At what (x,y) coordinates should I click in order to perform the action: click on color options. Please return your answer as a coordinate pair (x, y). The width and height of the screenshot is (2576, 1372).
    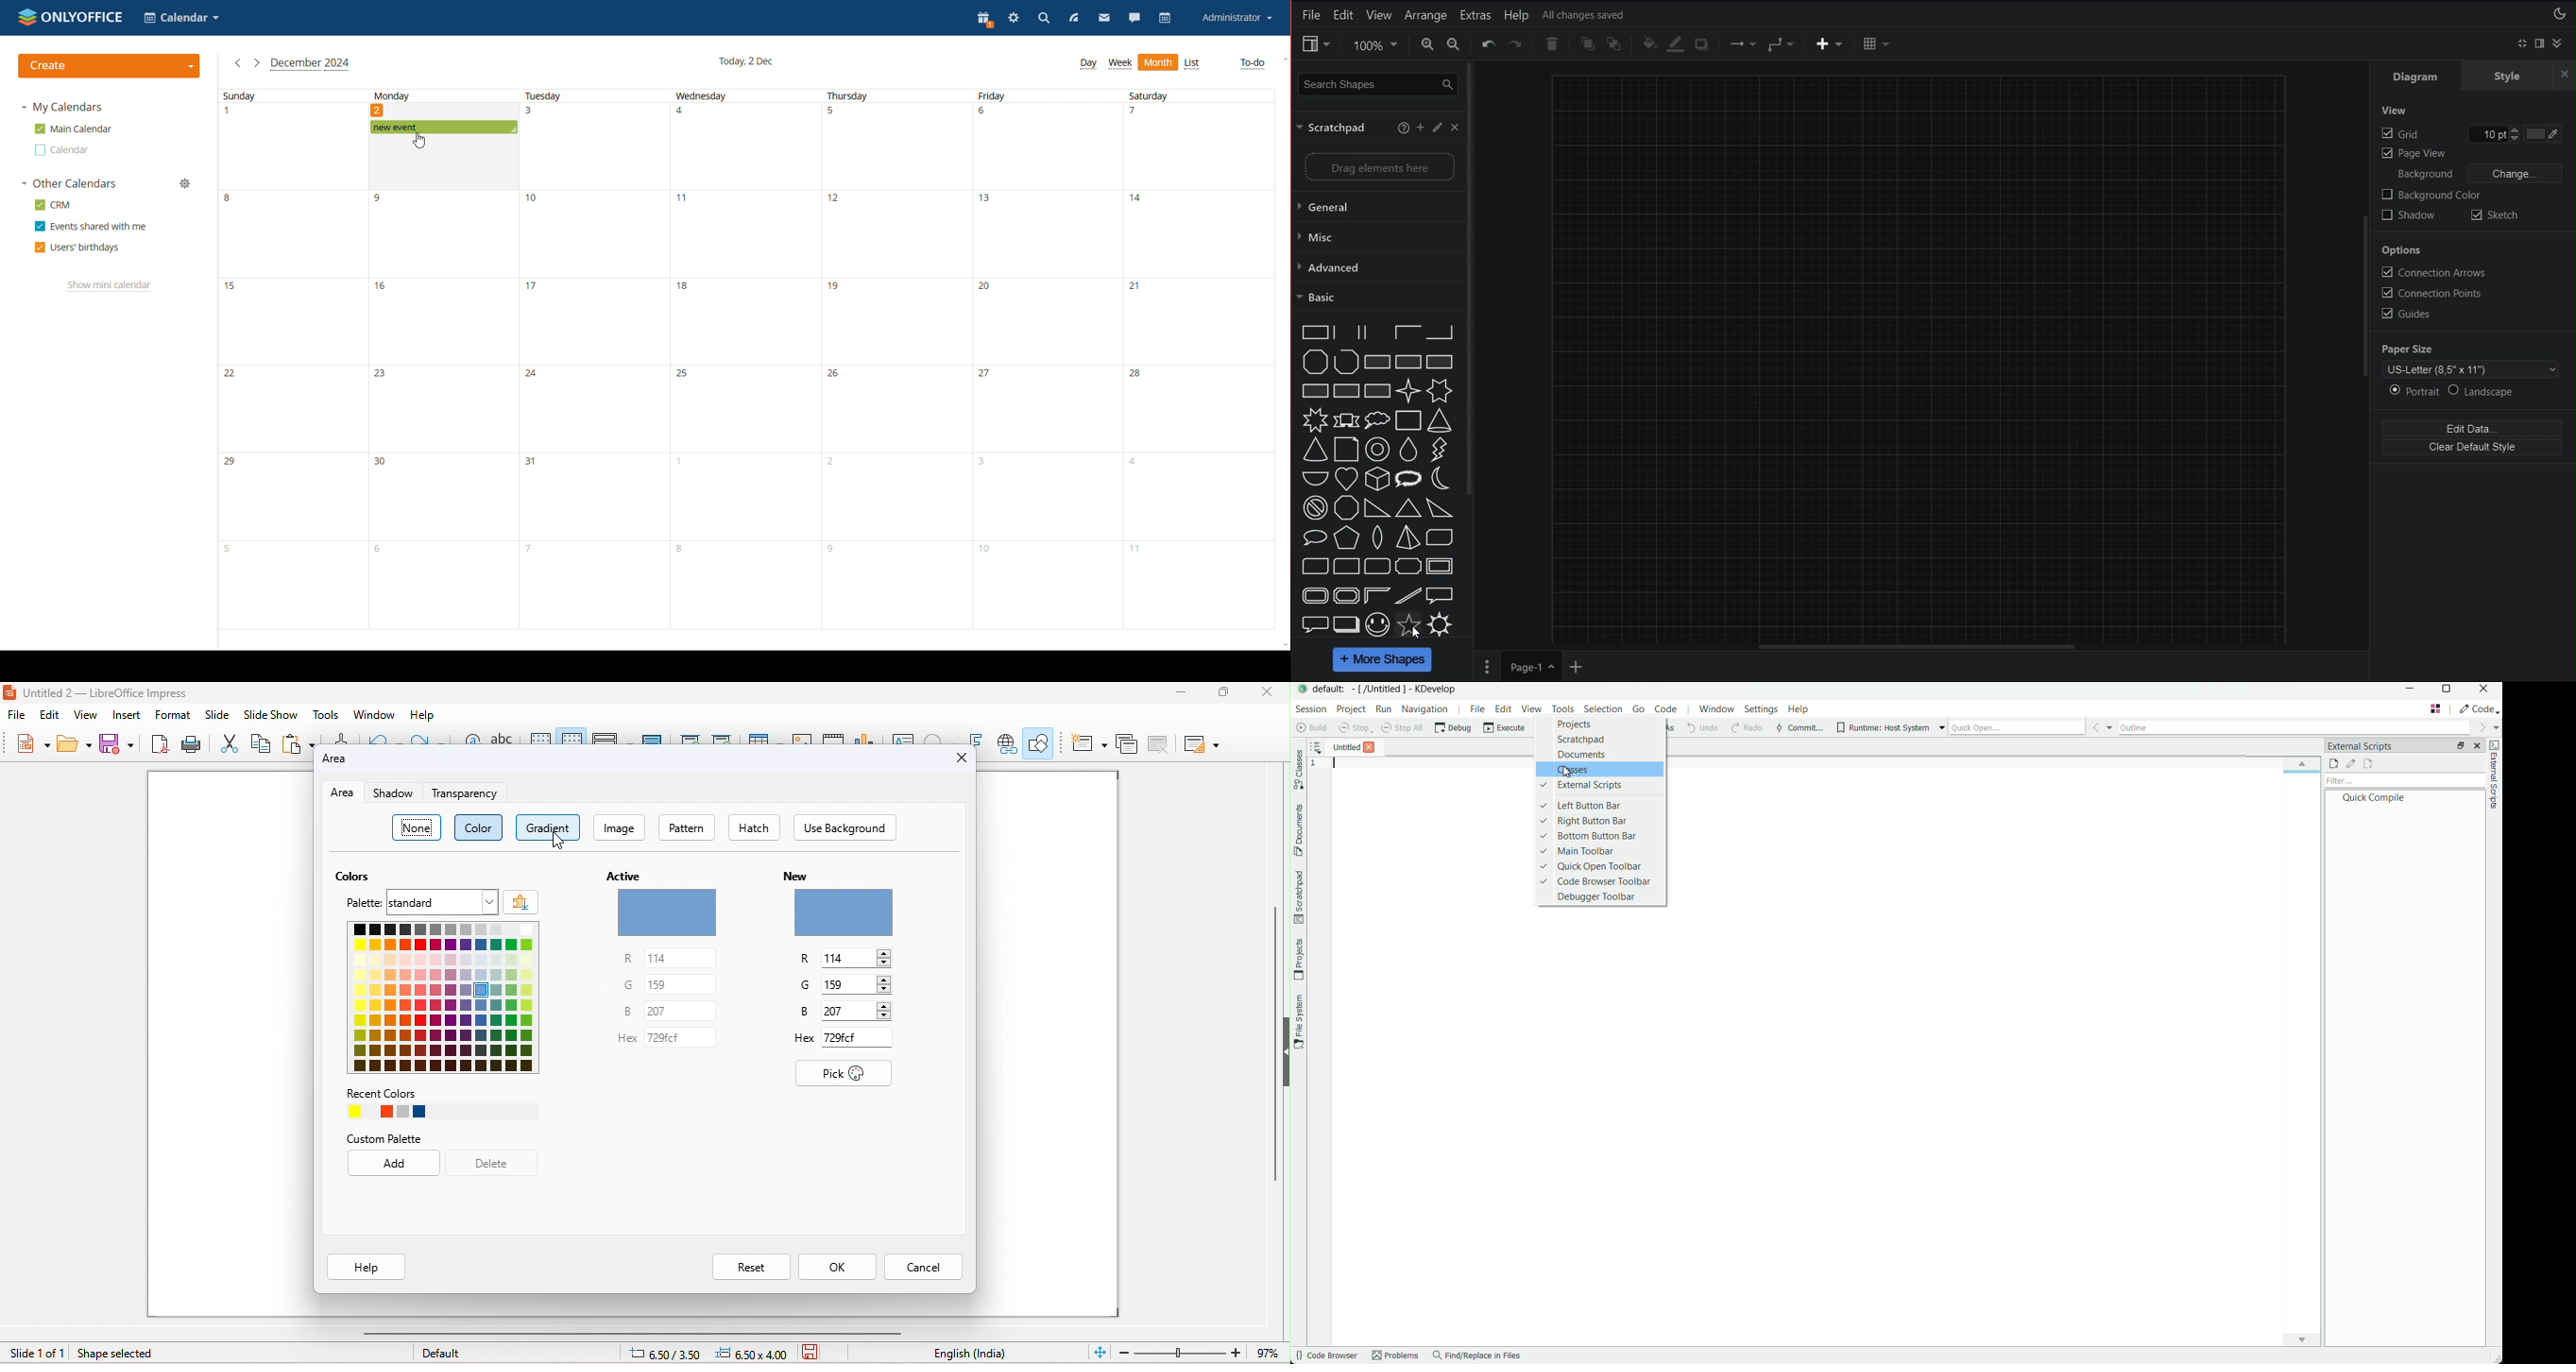
    Looking at the image, I should click on (439, 1000).